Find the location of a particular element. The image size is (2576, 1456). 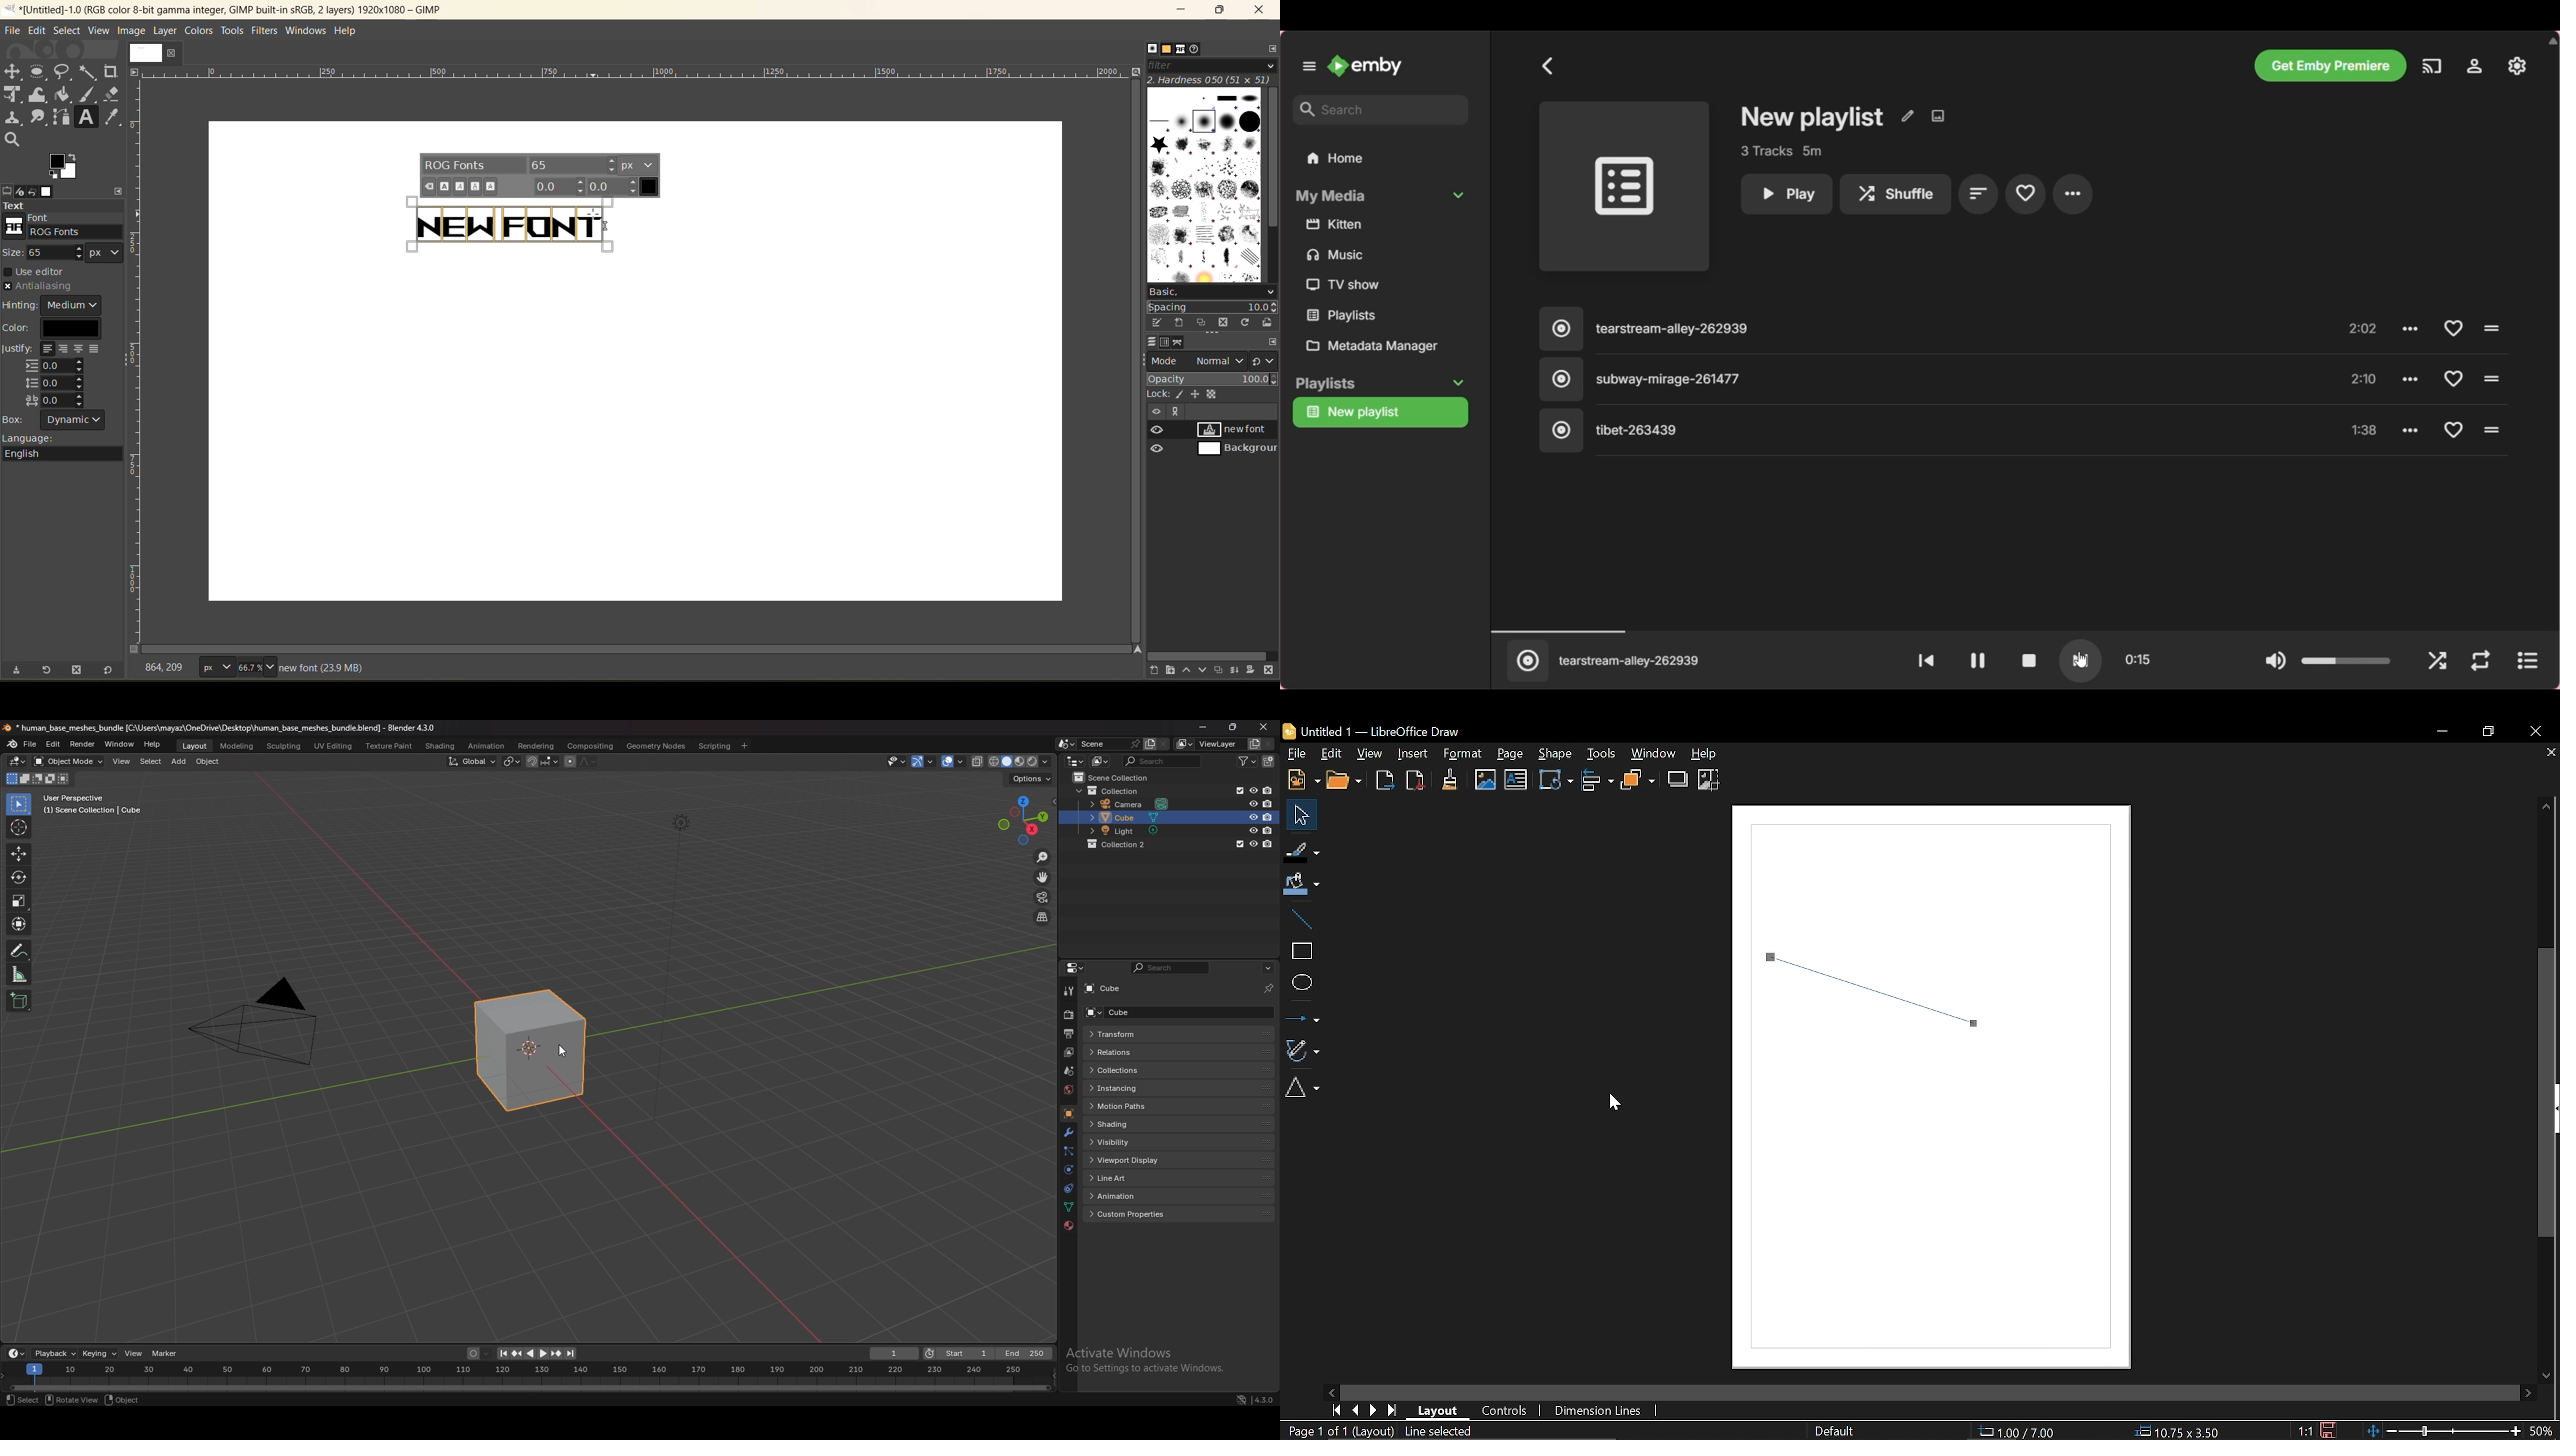

object is located at coordinates (123, 1399).